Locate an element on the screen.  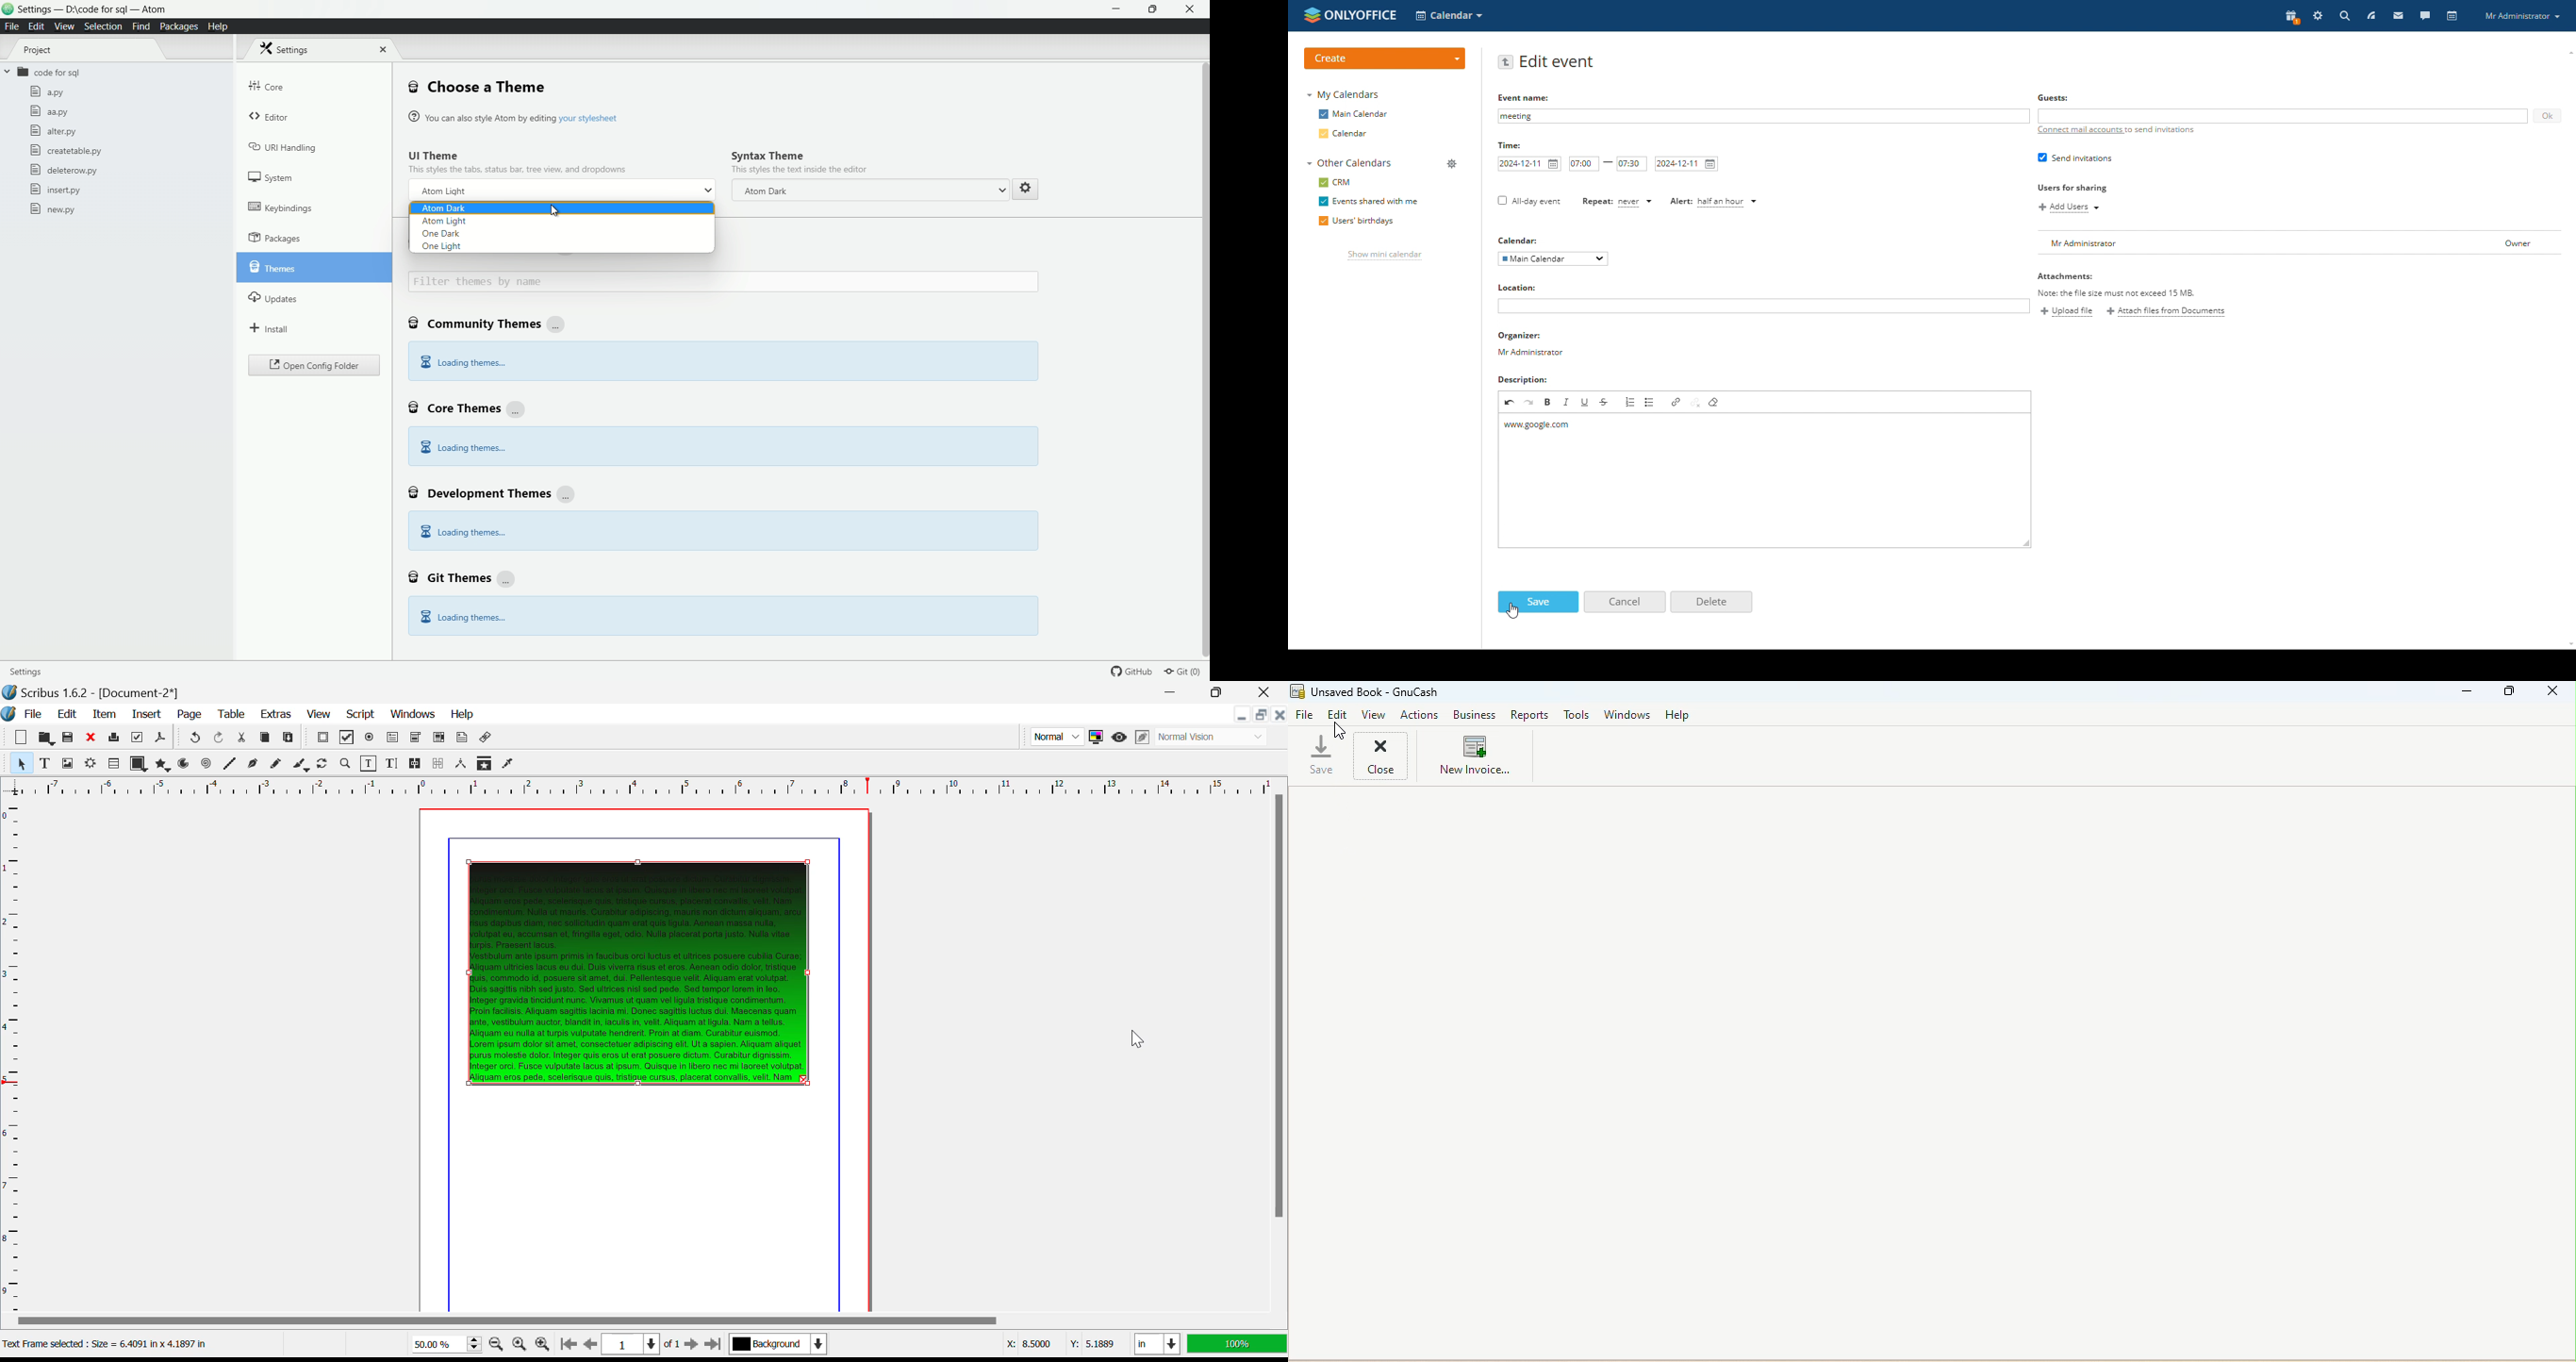
Edit in Preview Mode is located at coordinates (1144, 737).